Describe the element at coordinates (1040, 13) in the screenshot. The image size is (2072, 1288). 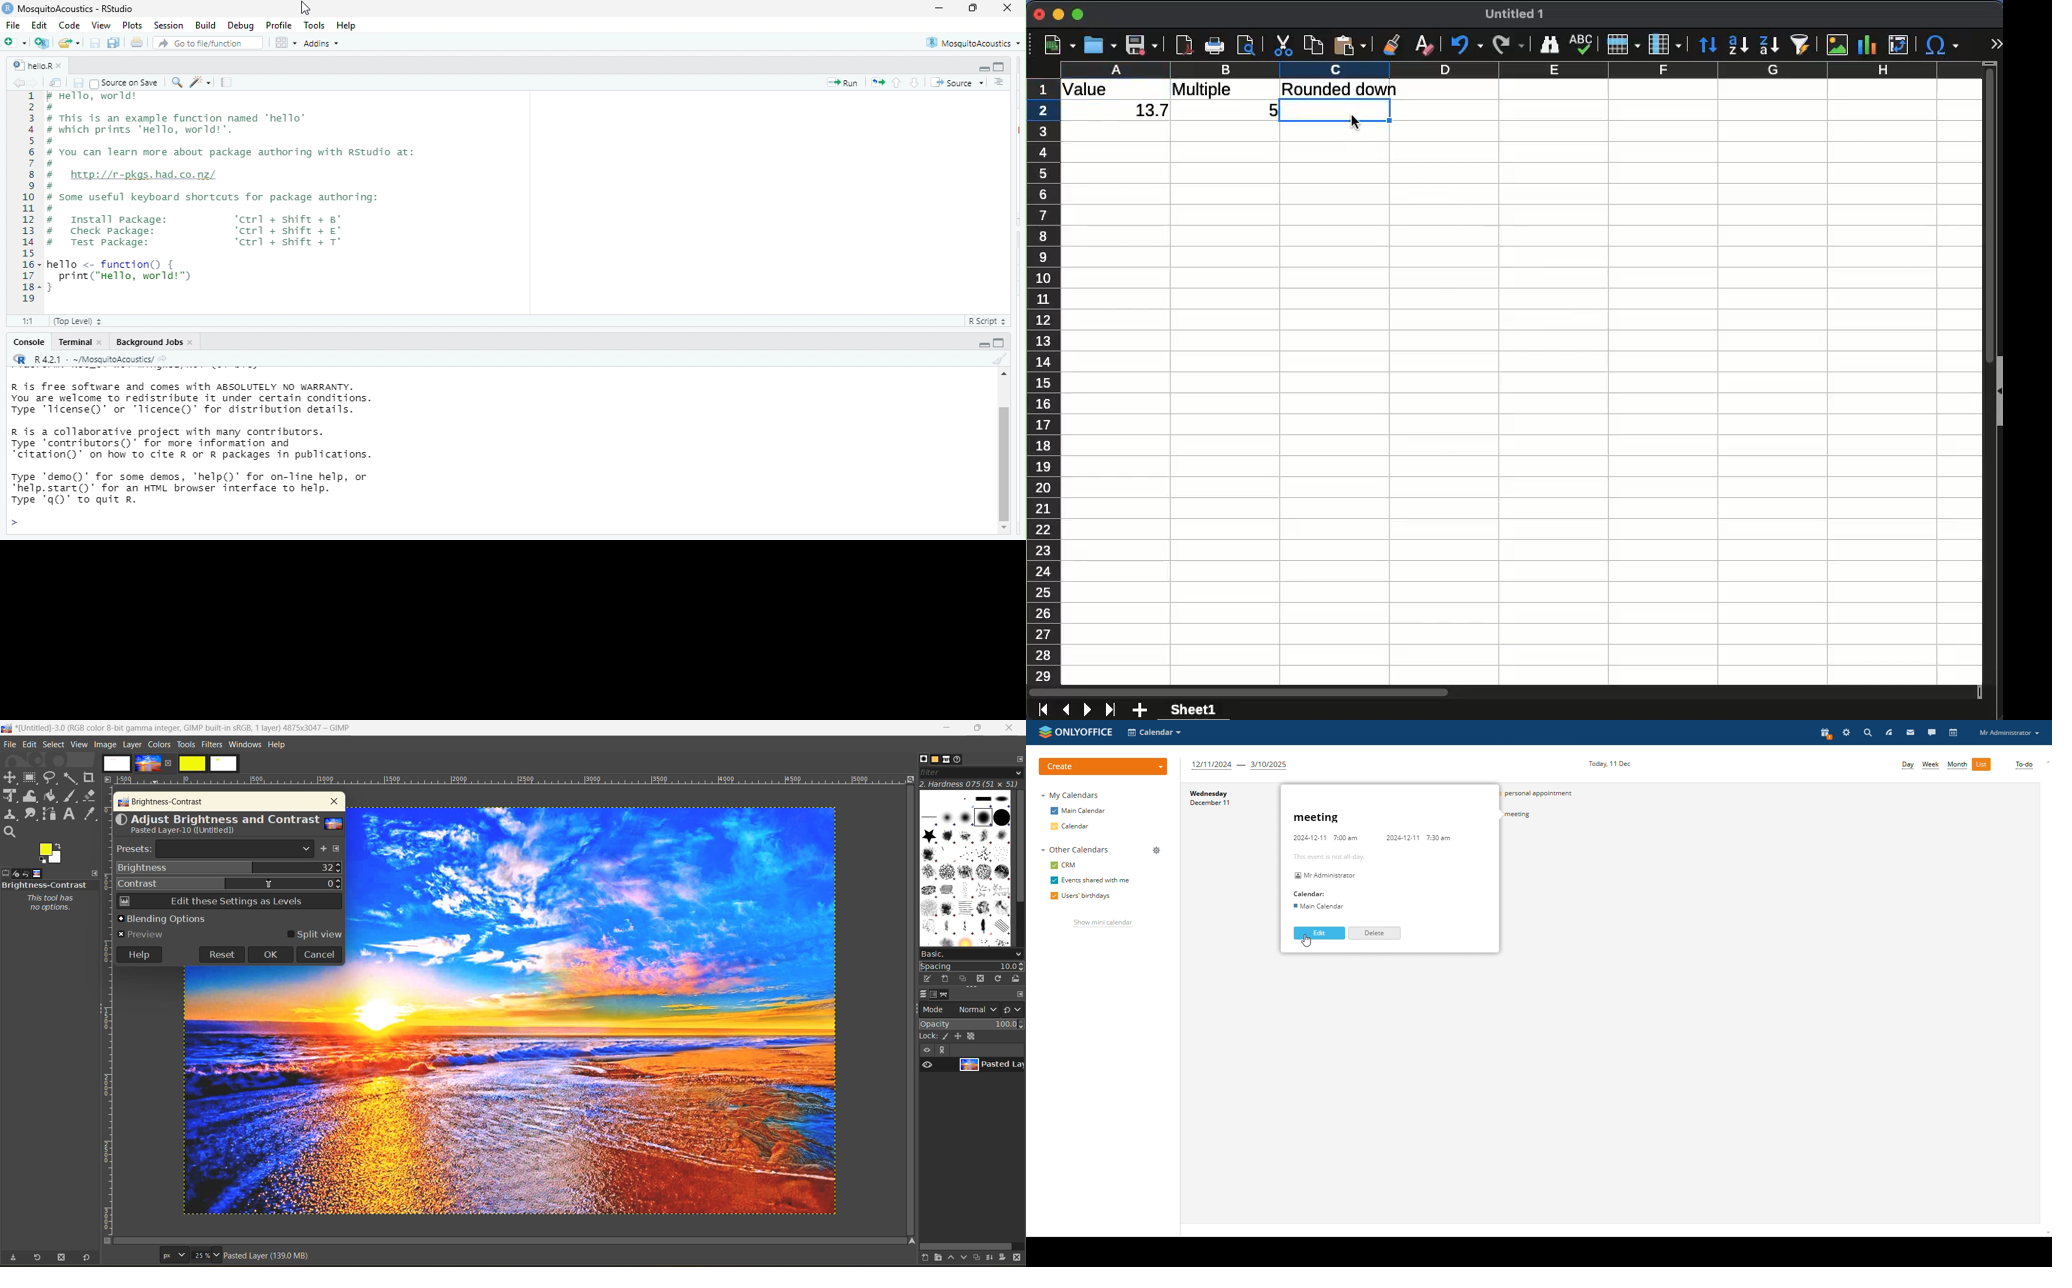
I see `close` at that location.